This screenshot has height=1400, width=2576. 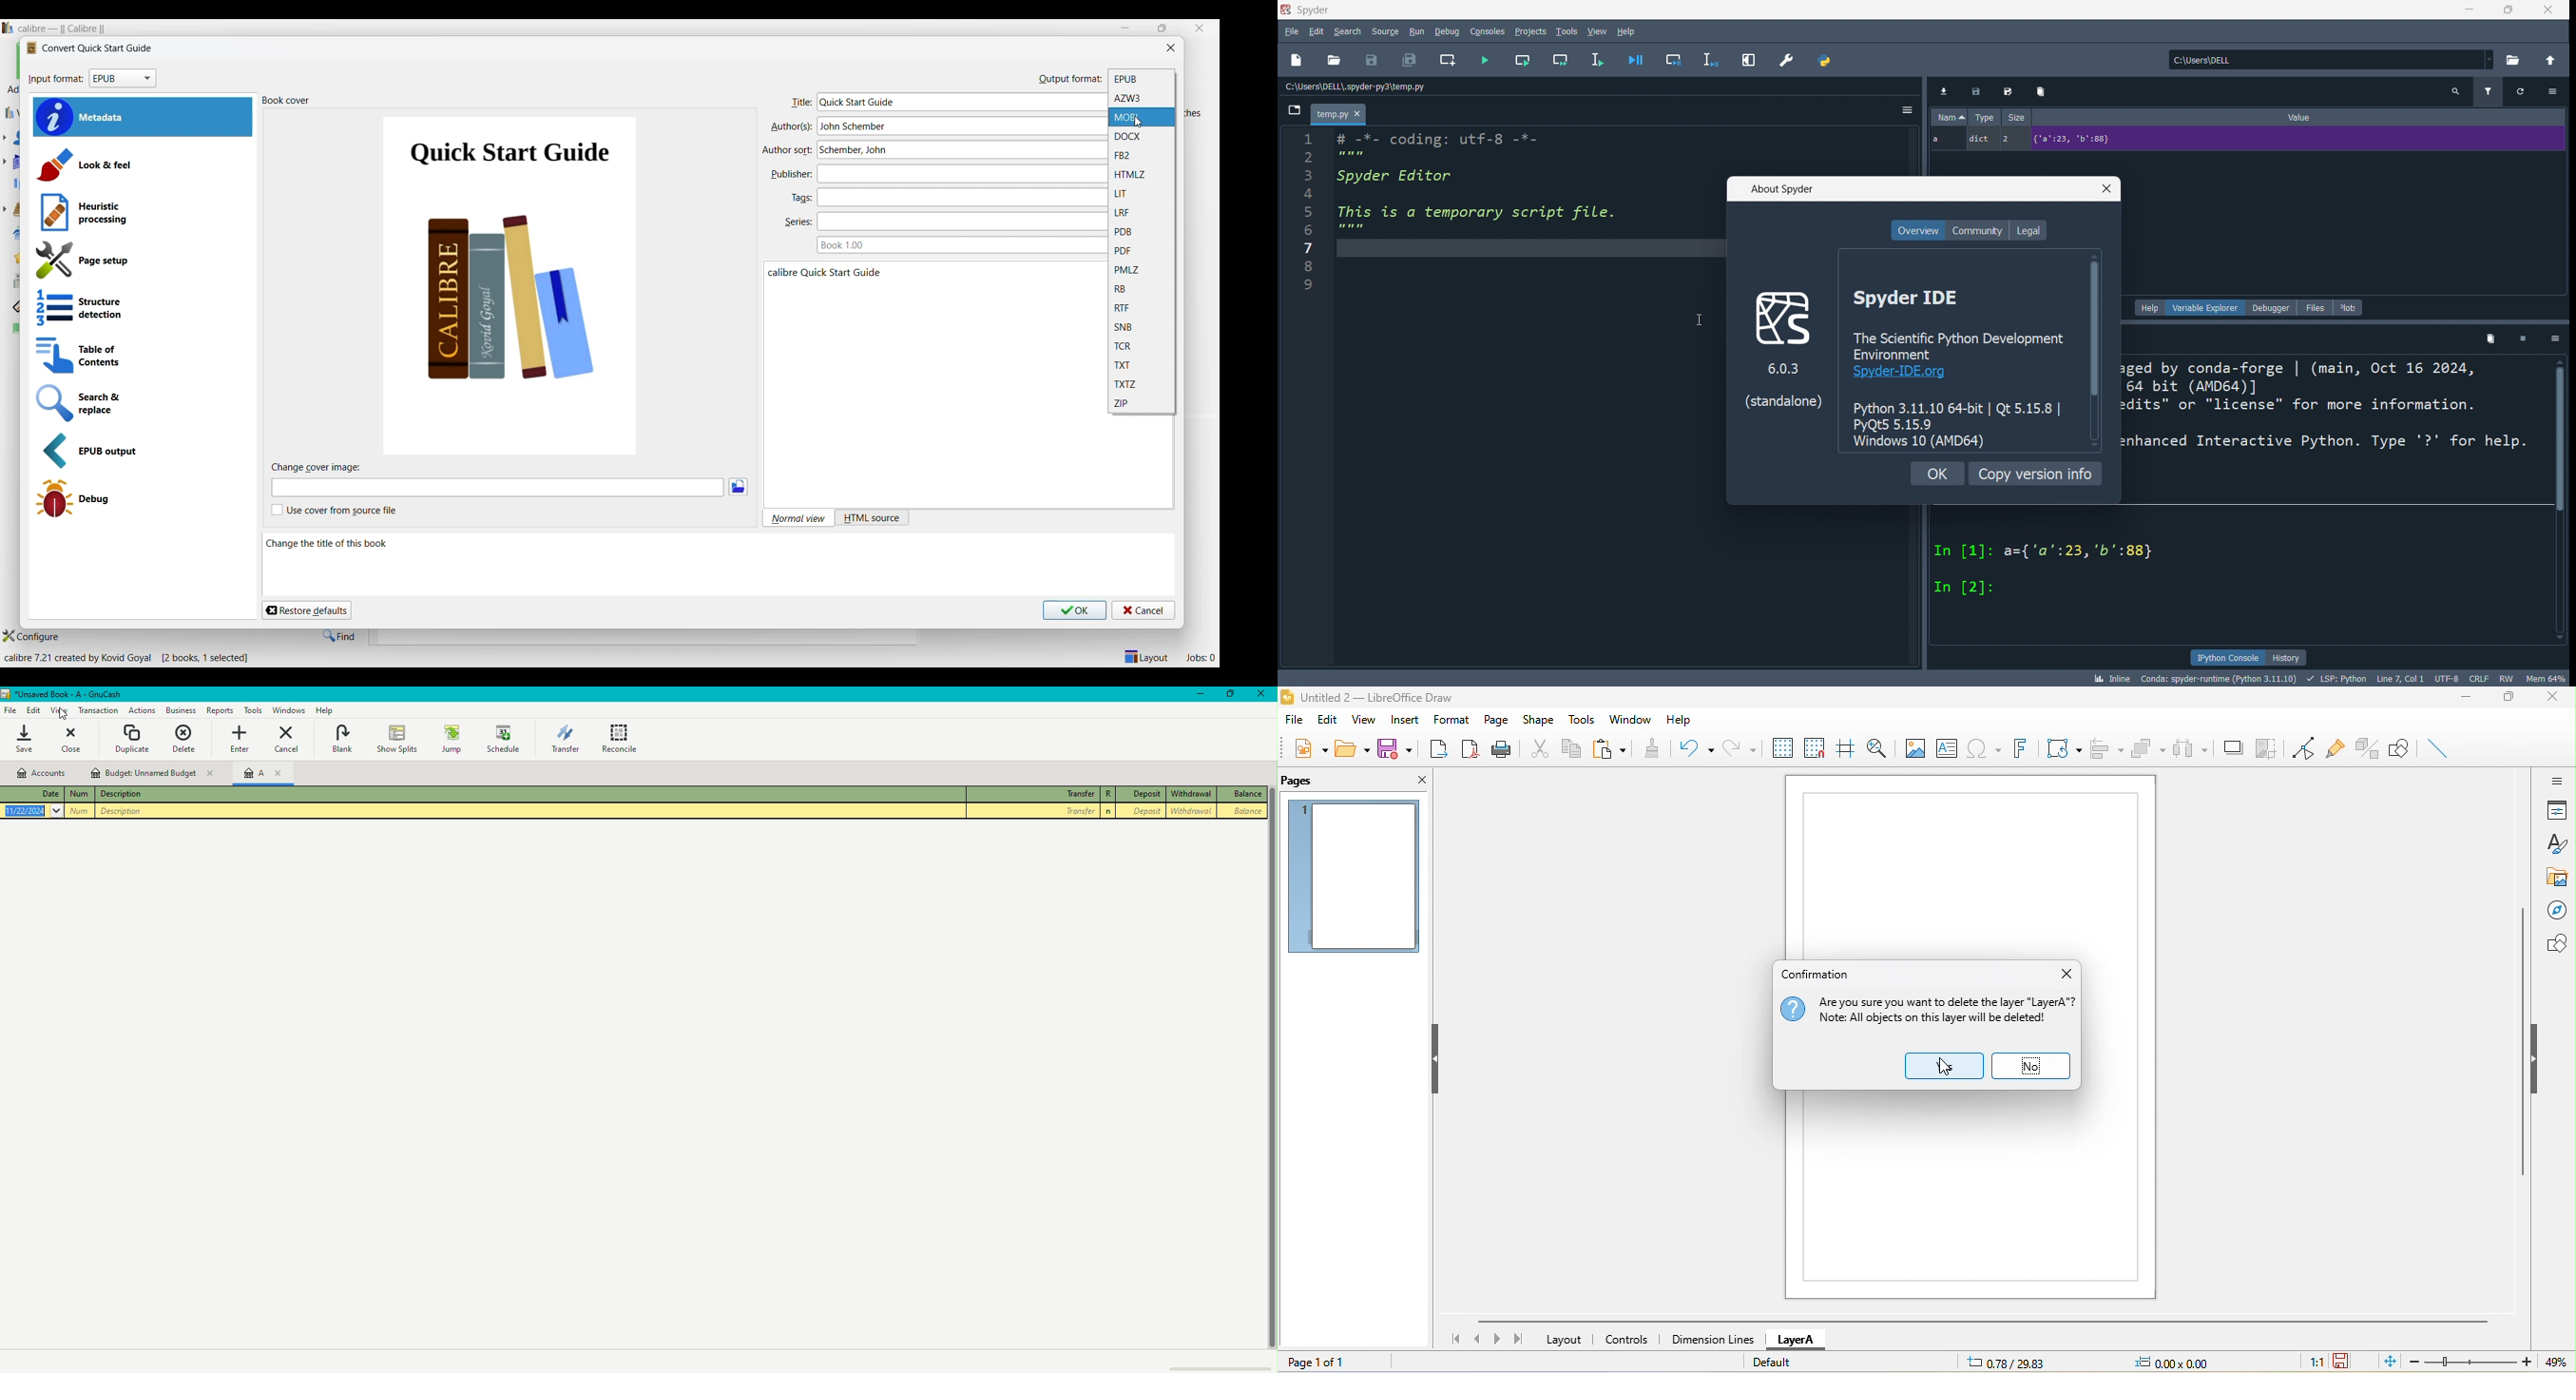 What do you see at coordinates (1141, 810) in the screenshot?
I see `Deposit` at bounding box center [1141, 810].